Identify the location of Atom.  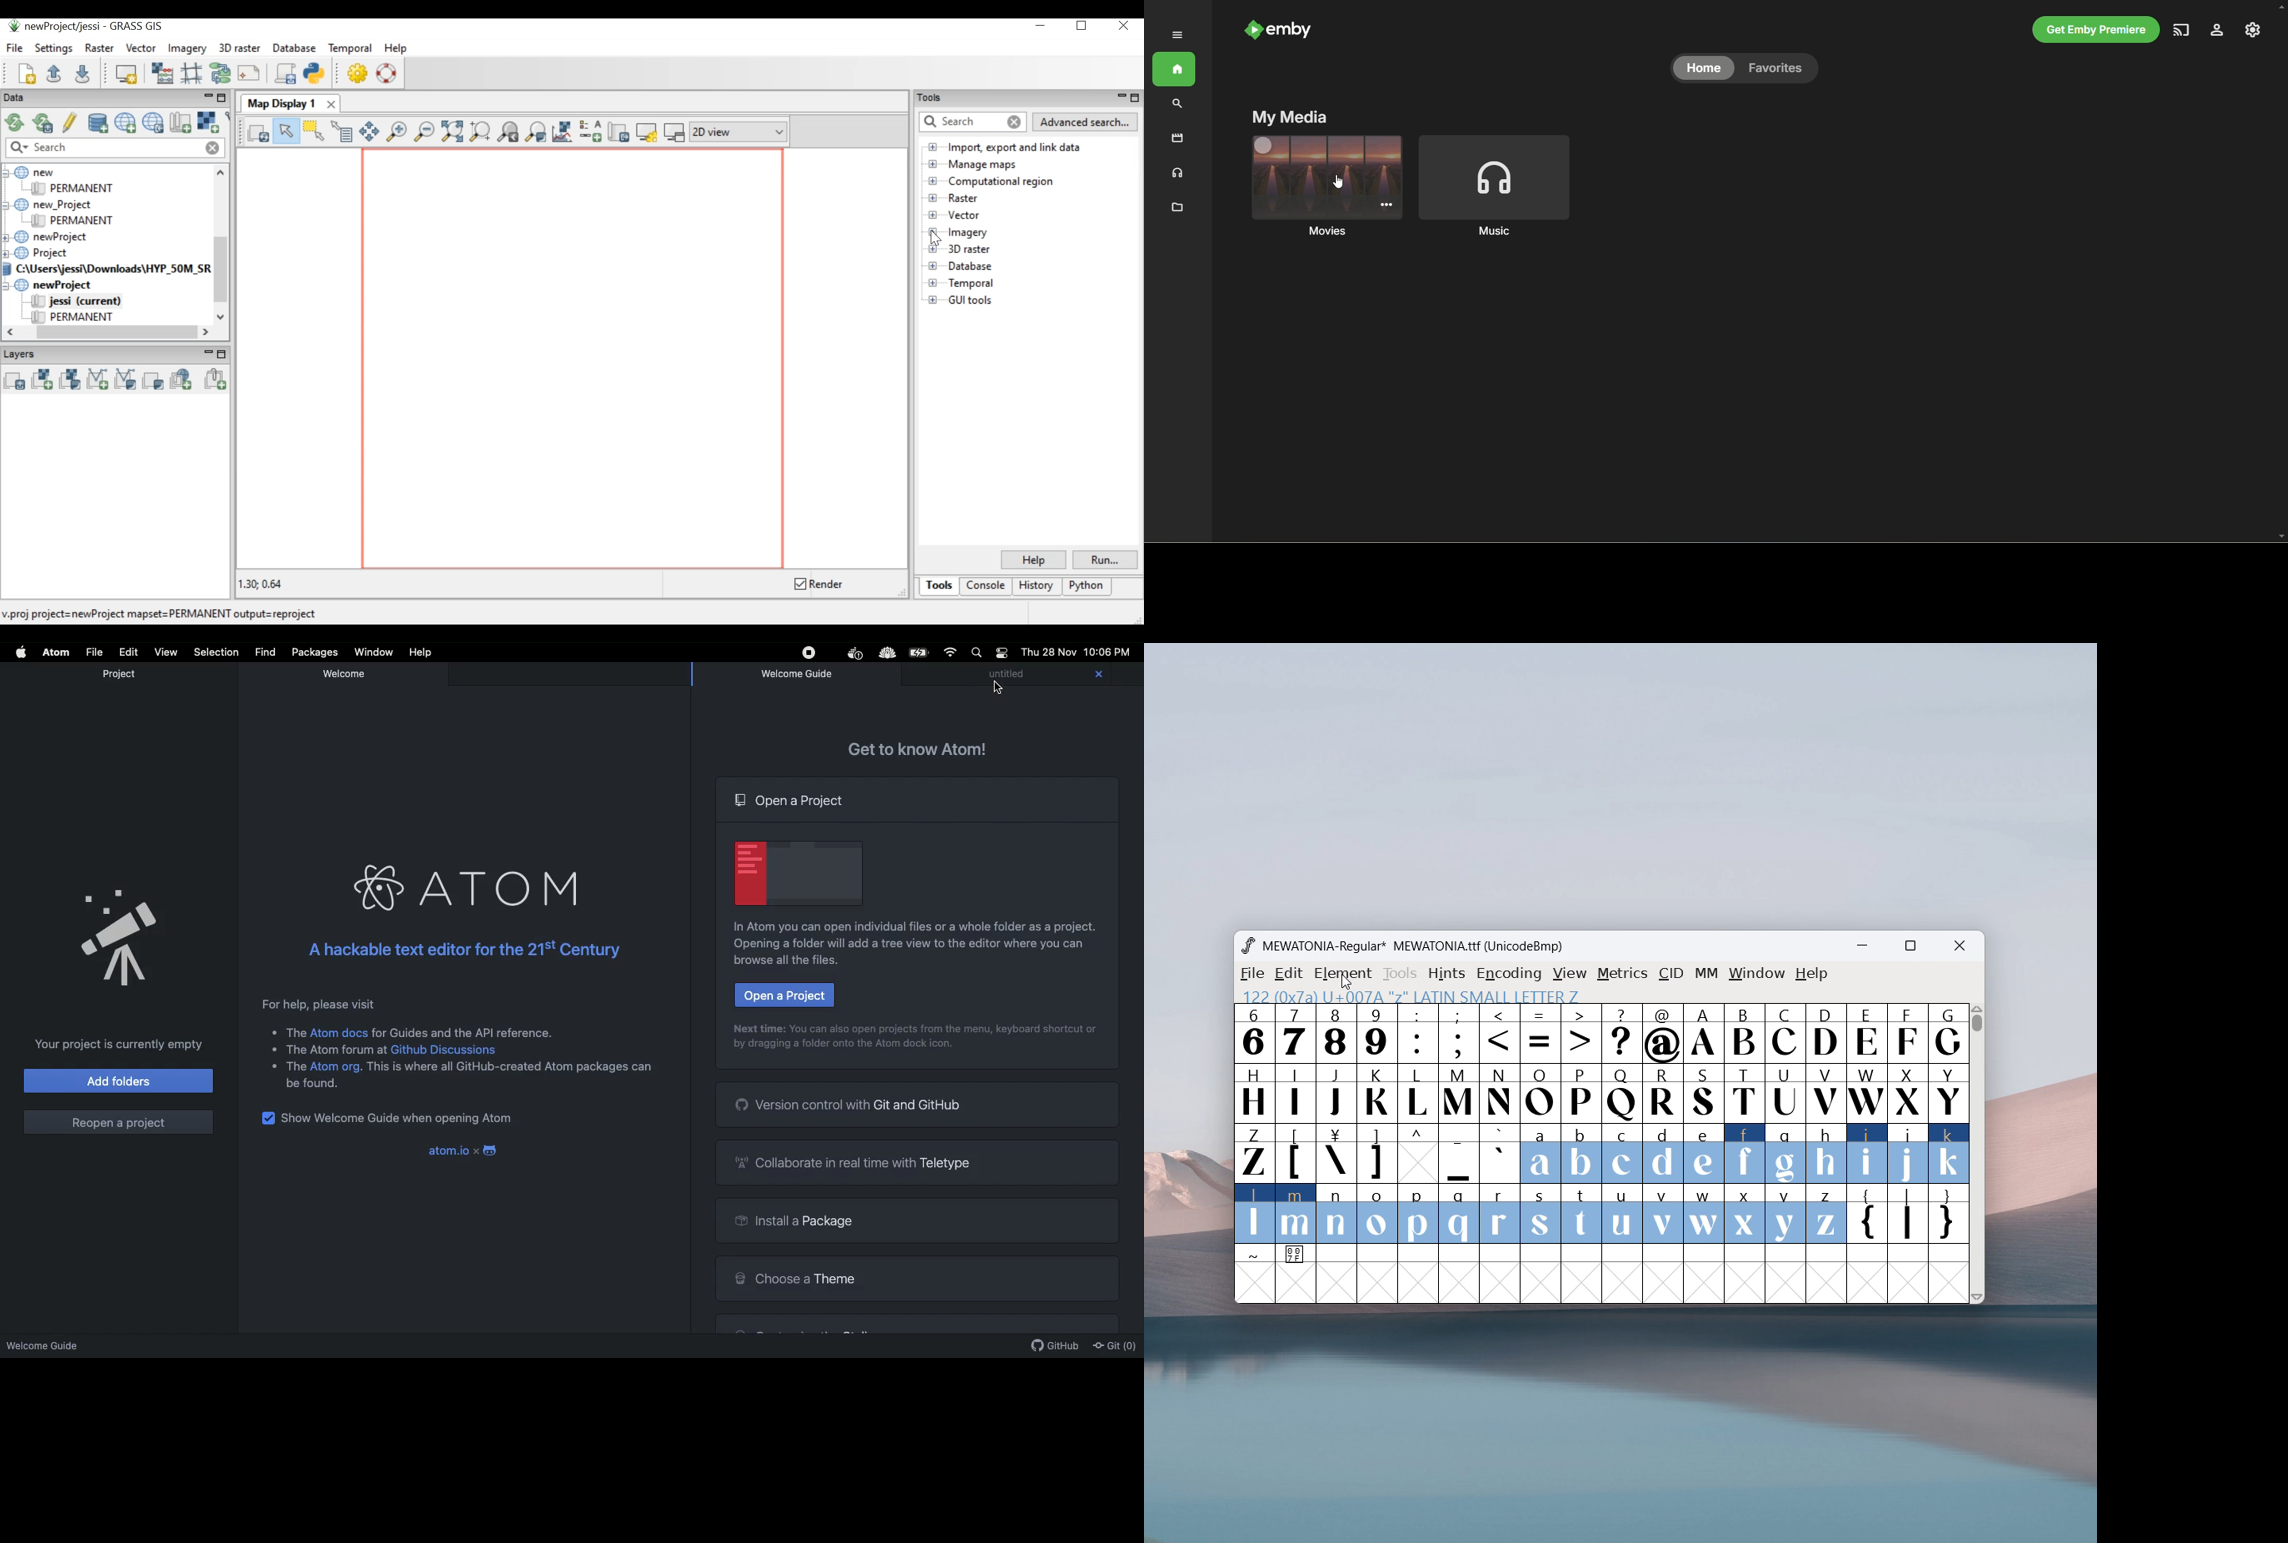
(56, 653).